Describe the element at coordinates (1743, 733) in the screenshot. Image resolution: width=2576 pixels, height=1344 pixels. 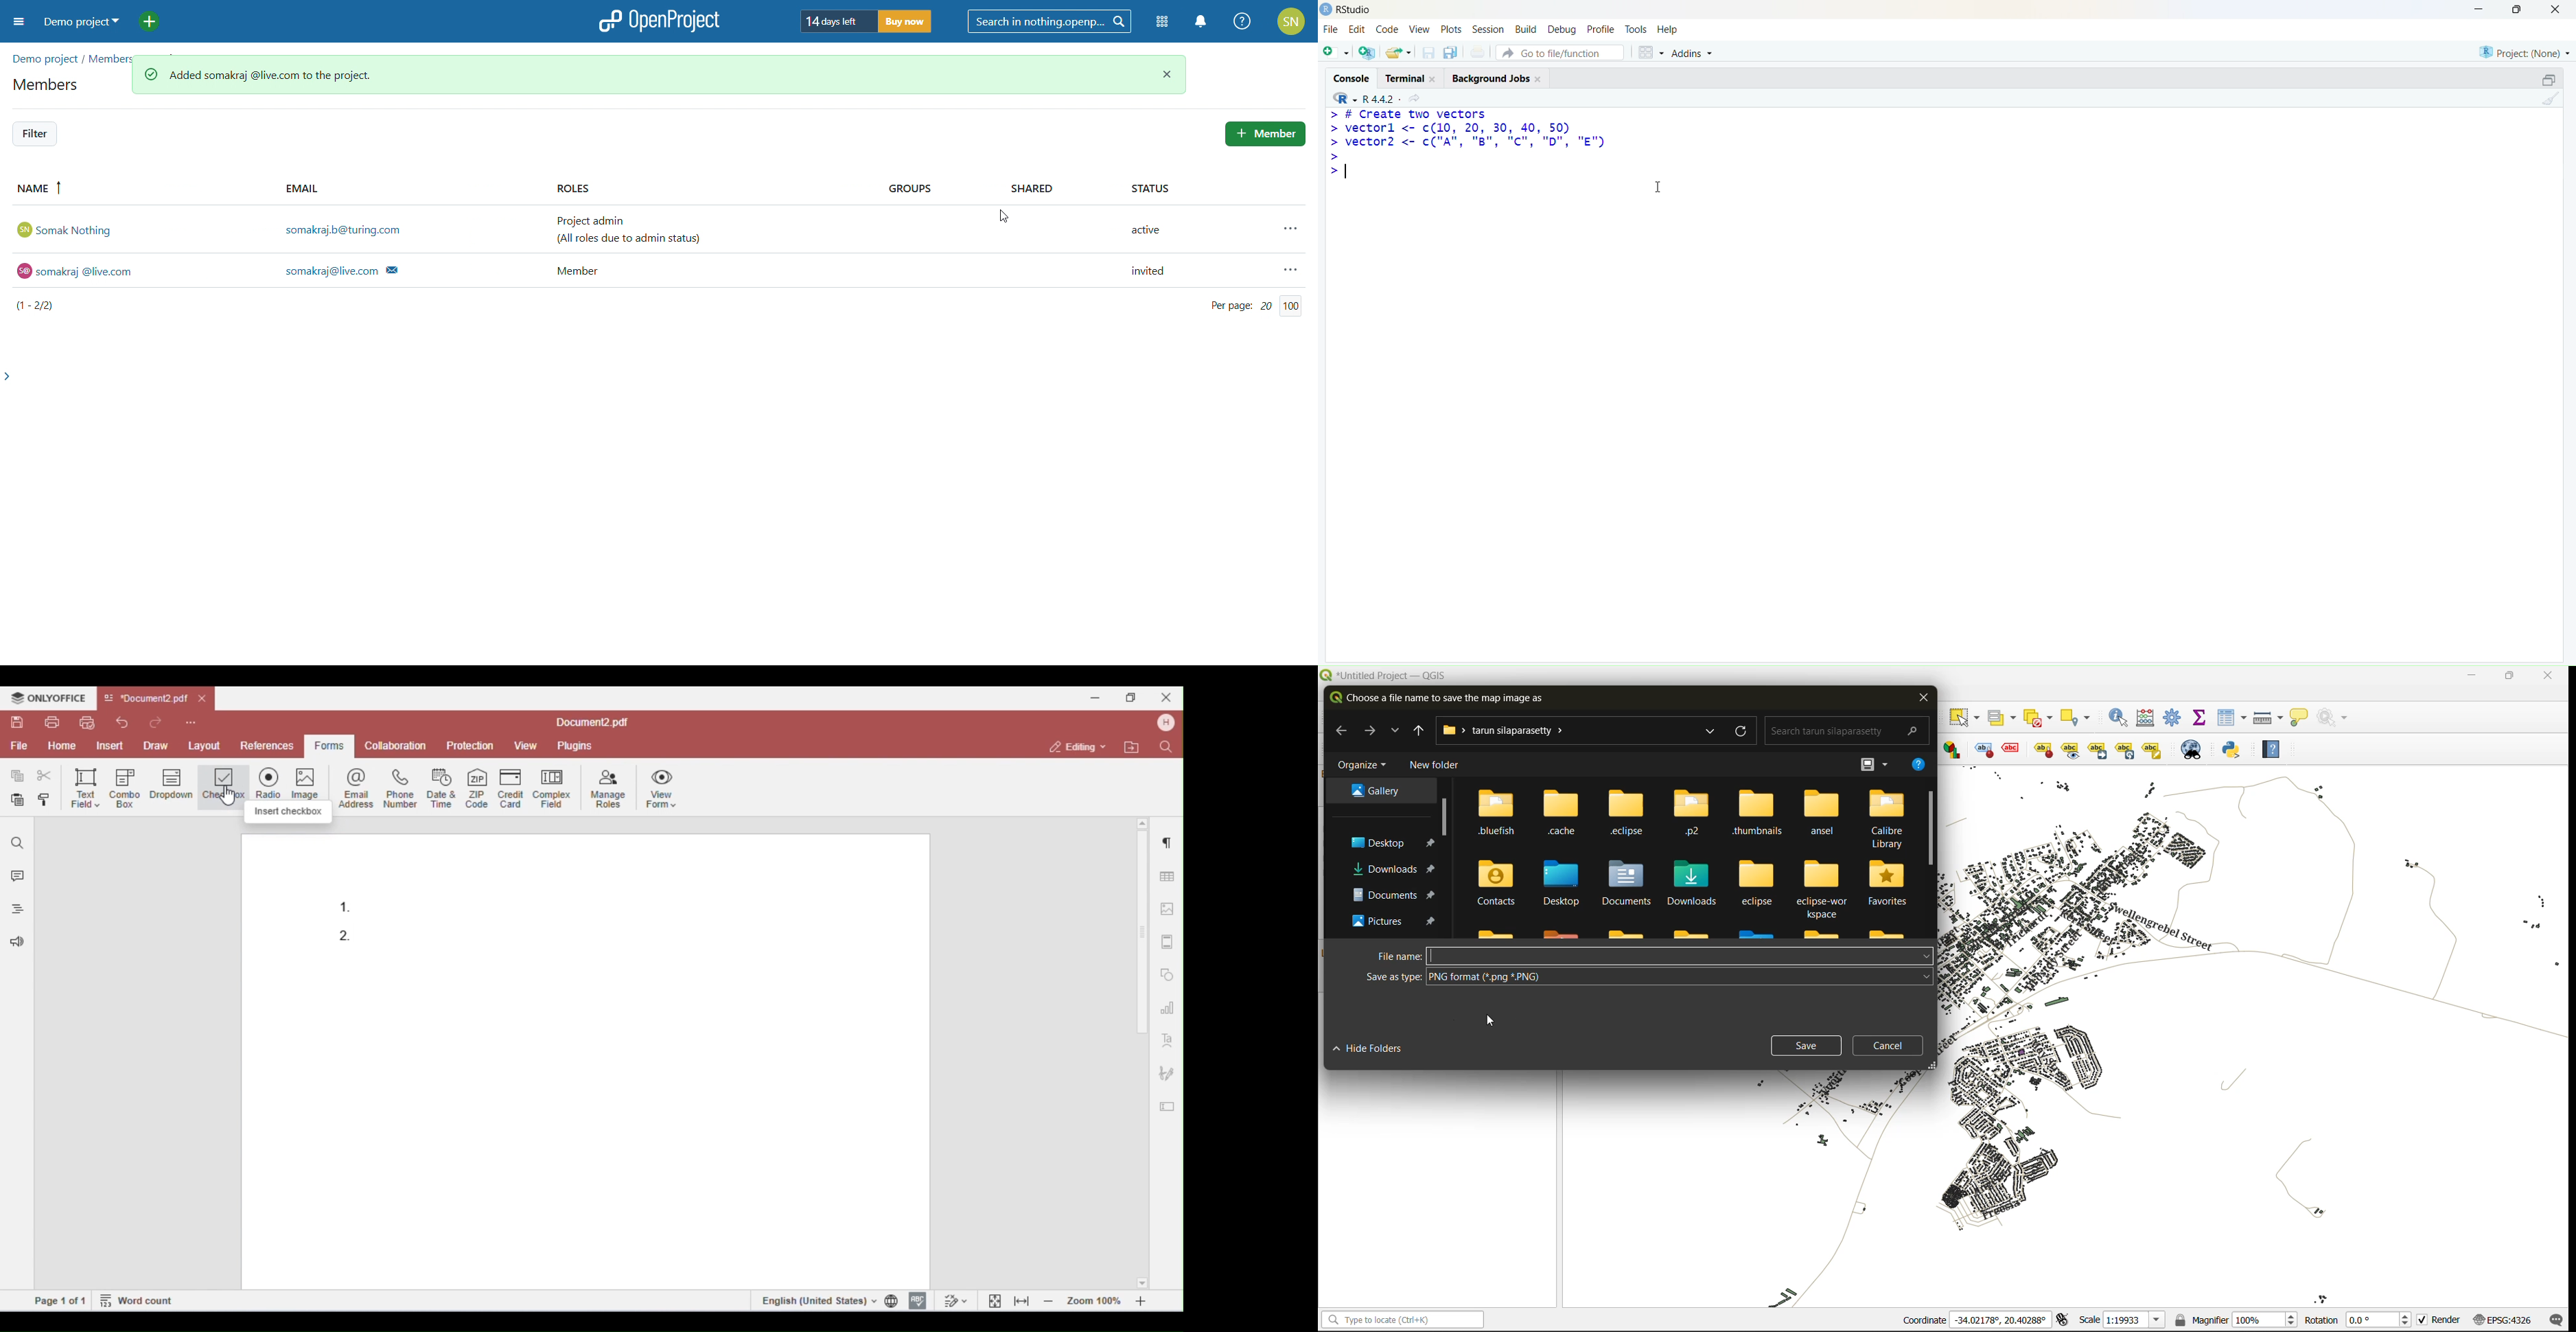
I see `refresh` at that location.